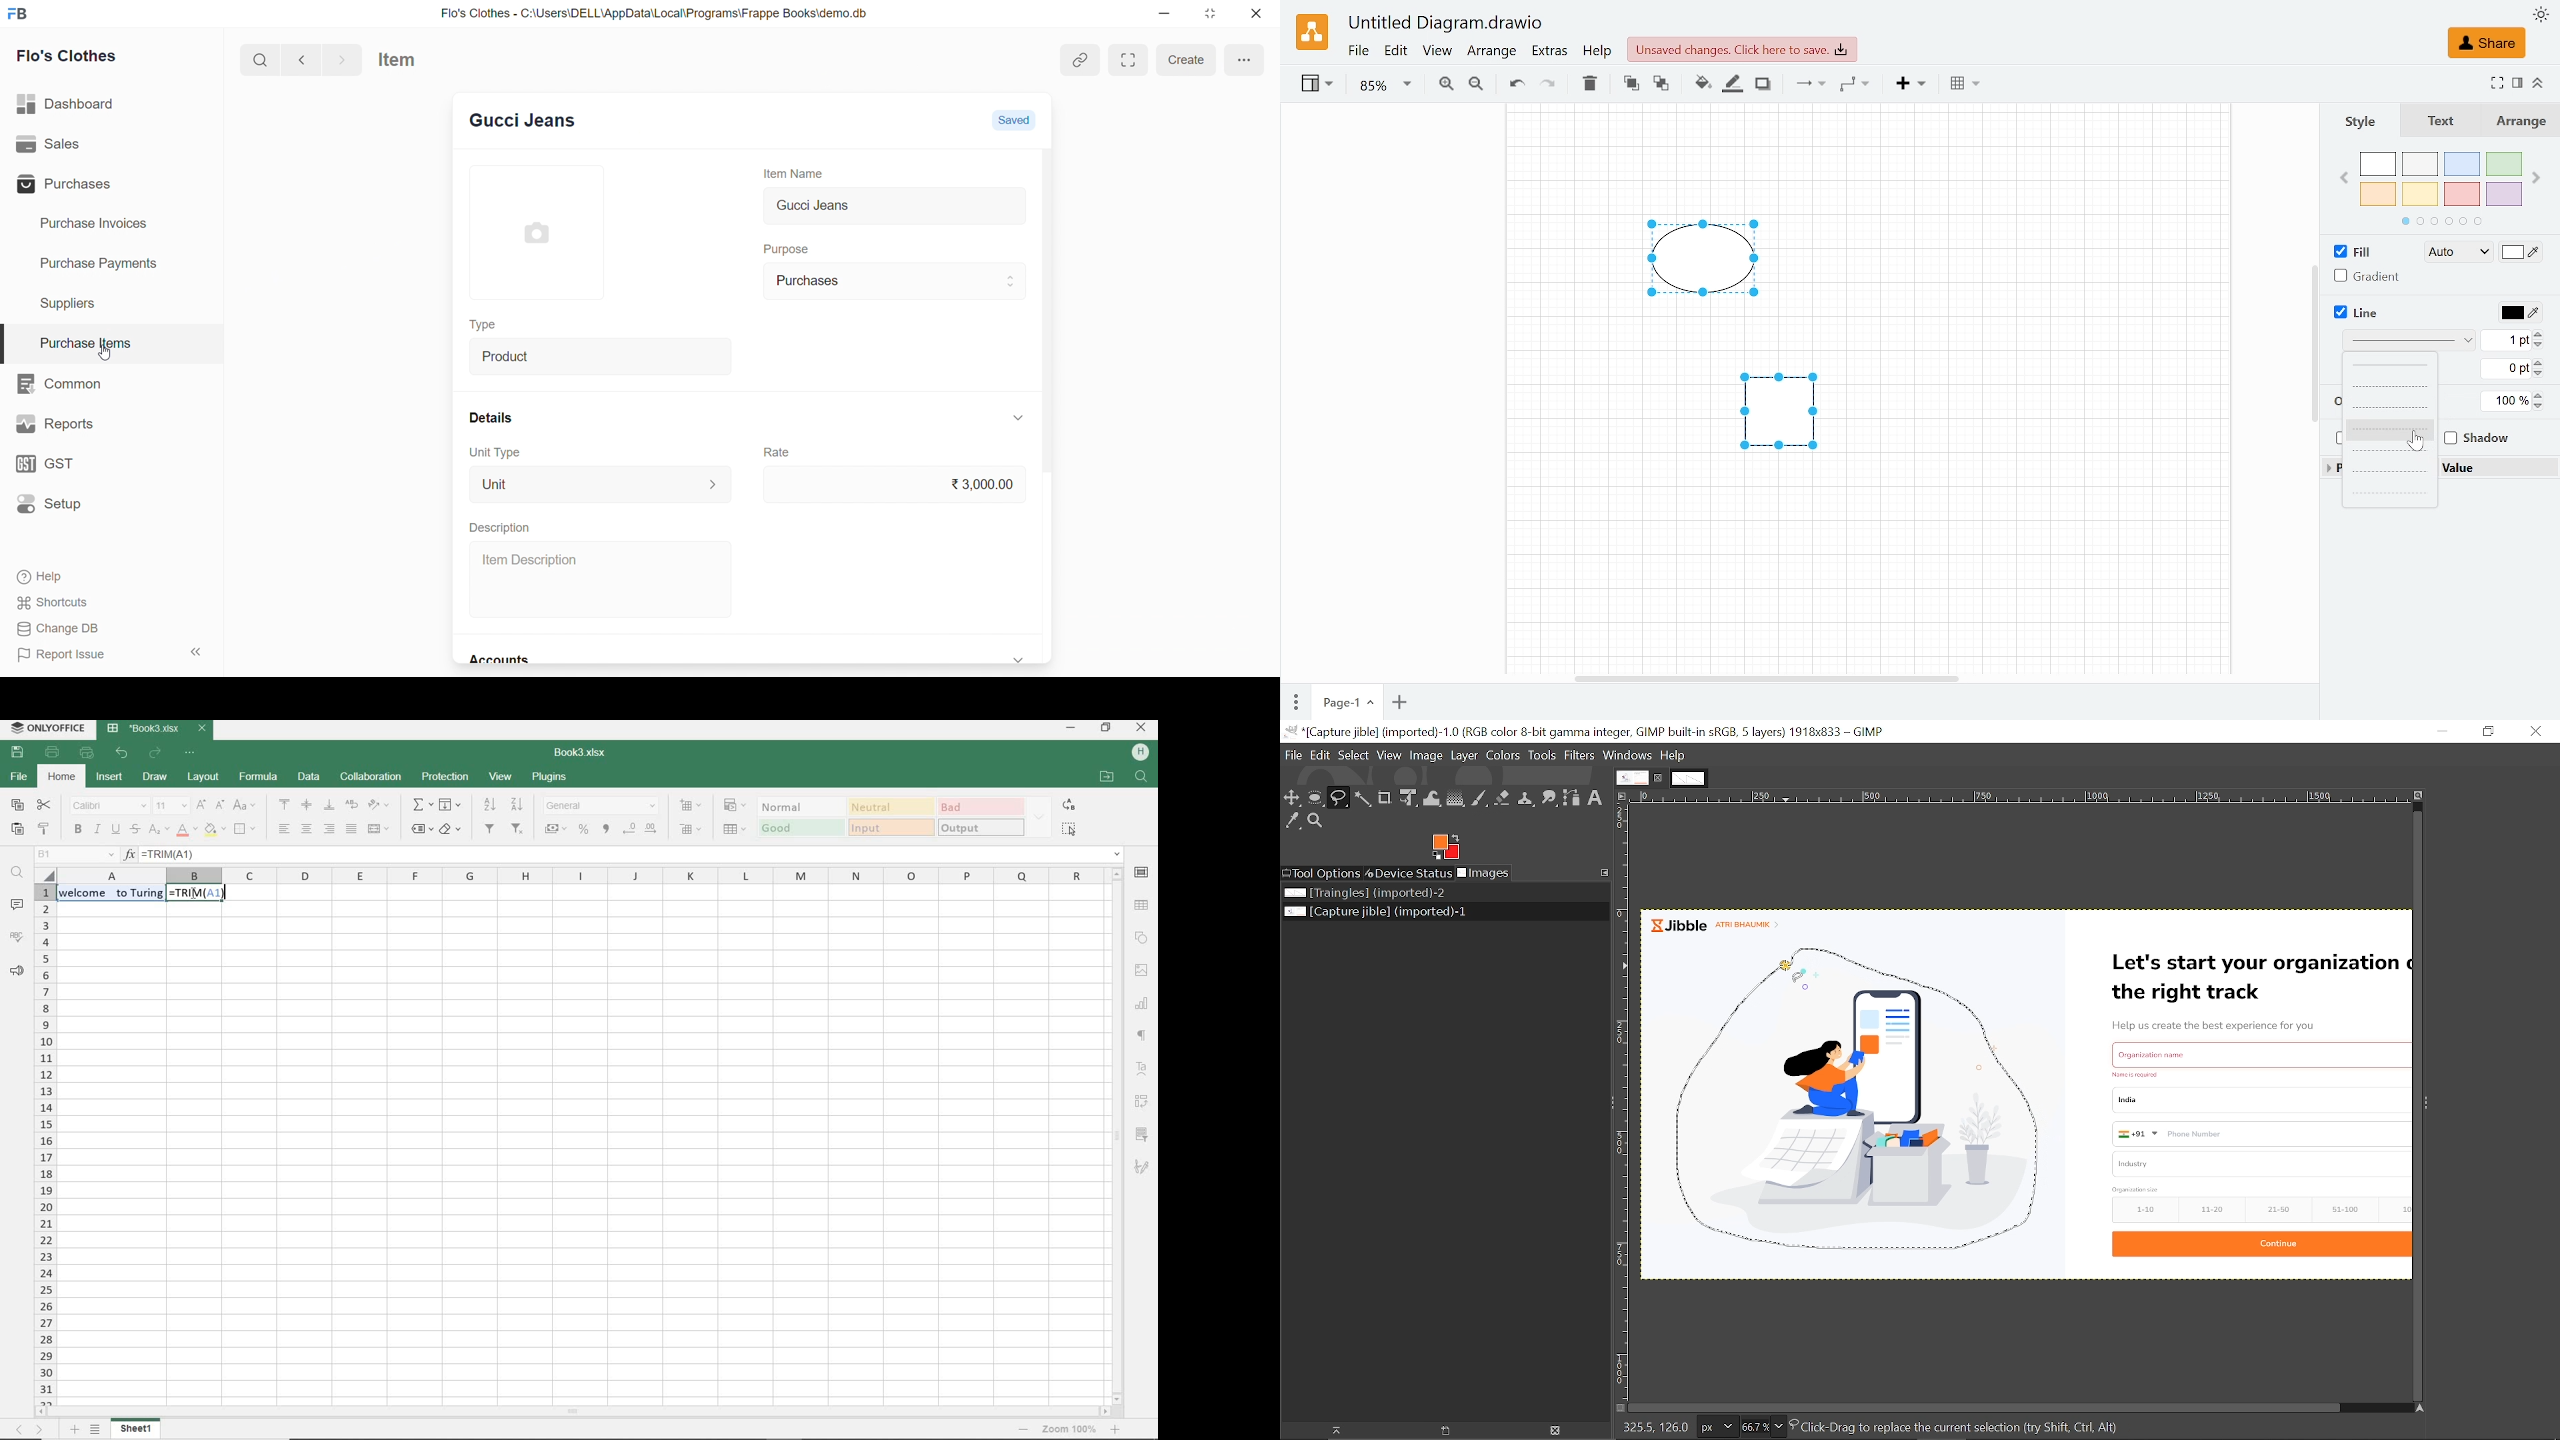 This screenshot has height=1456, width=2576. I want to click on Create, so click(1187, 60).